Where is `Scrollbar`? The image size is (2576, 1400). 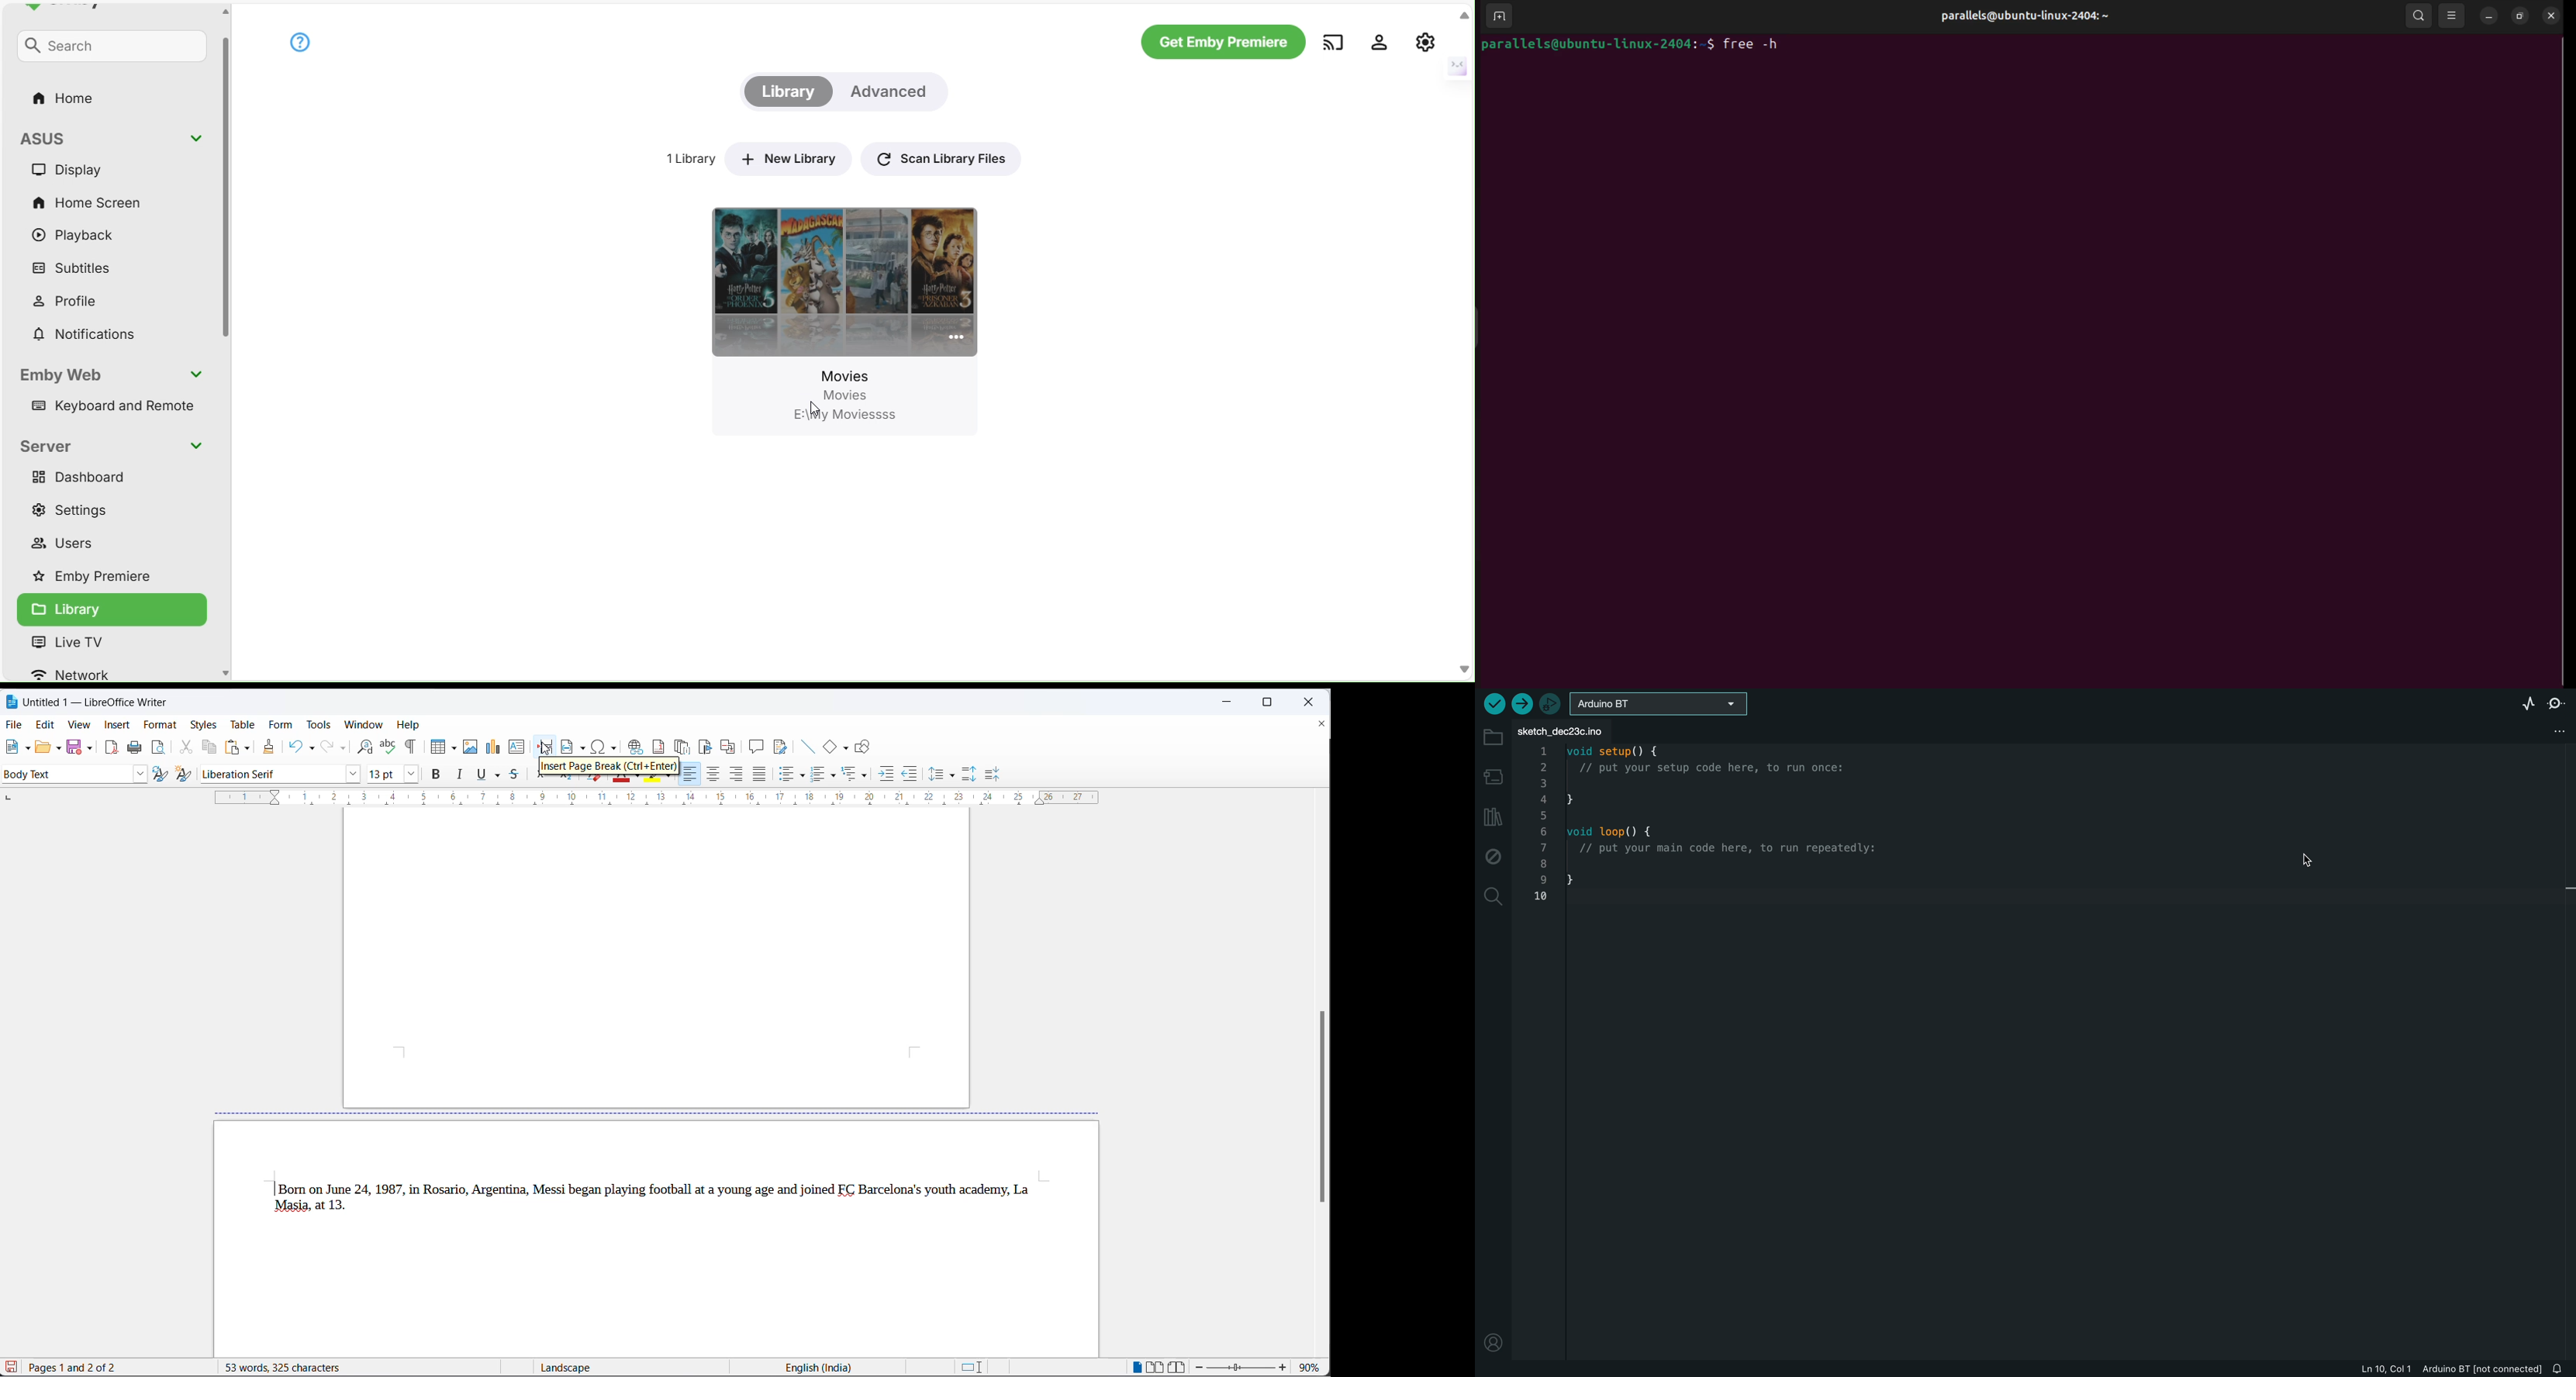 Scrollbar is located at coordinates (2556, 352).